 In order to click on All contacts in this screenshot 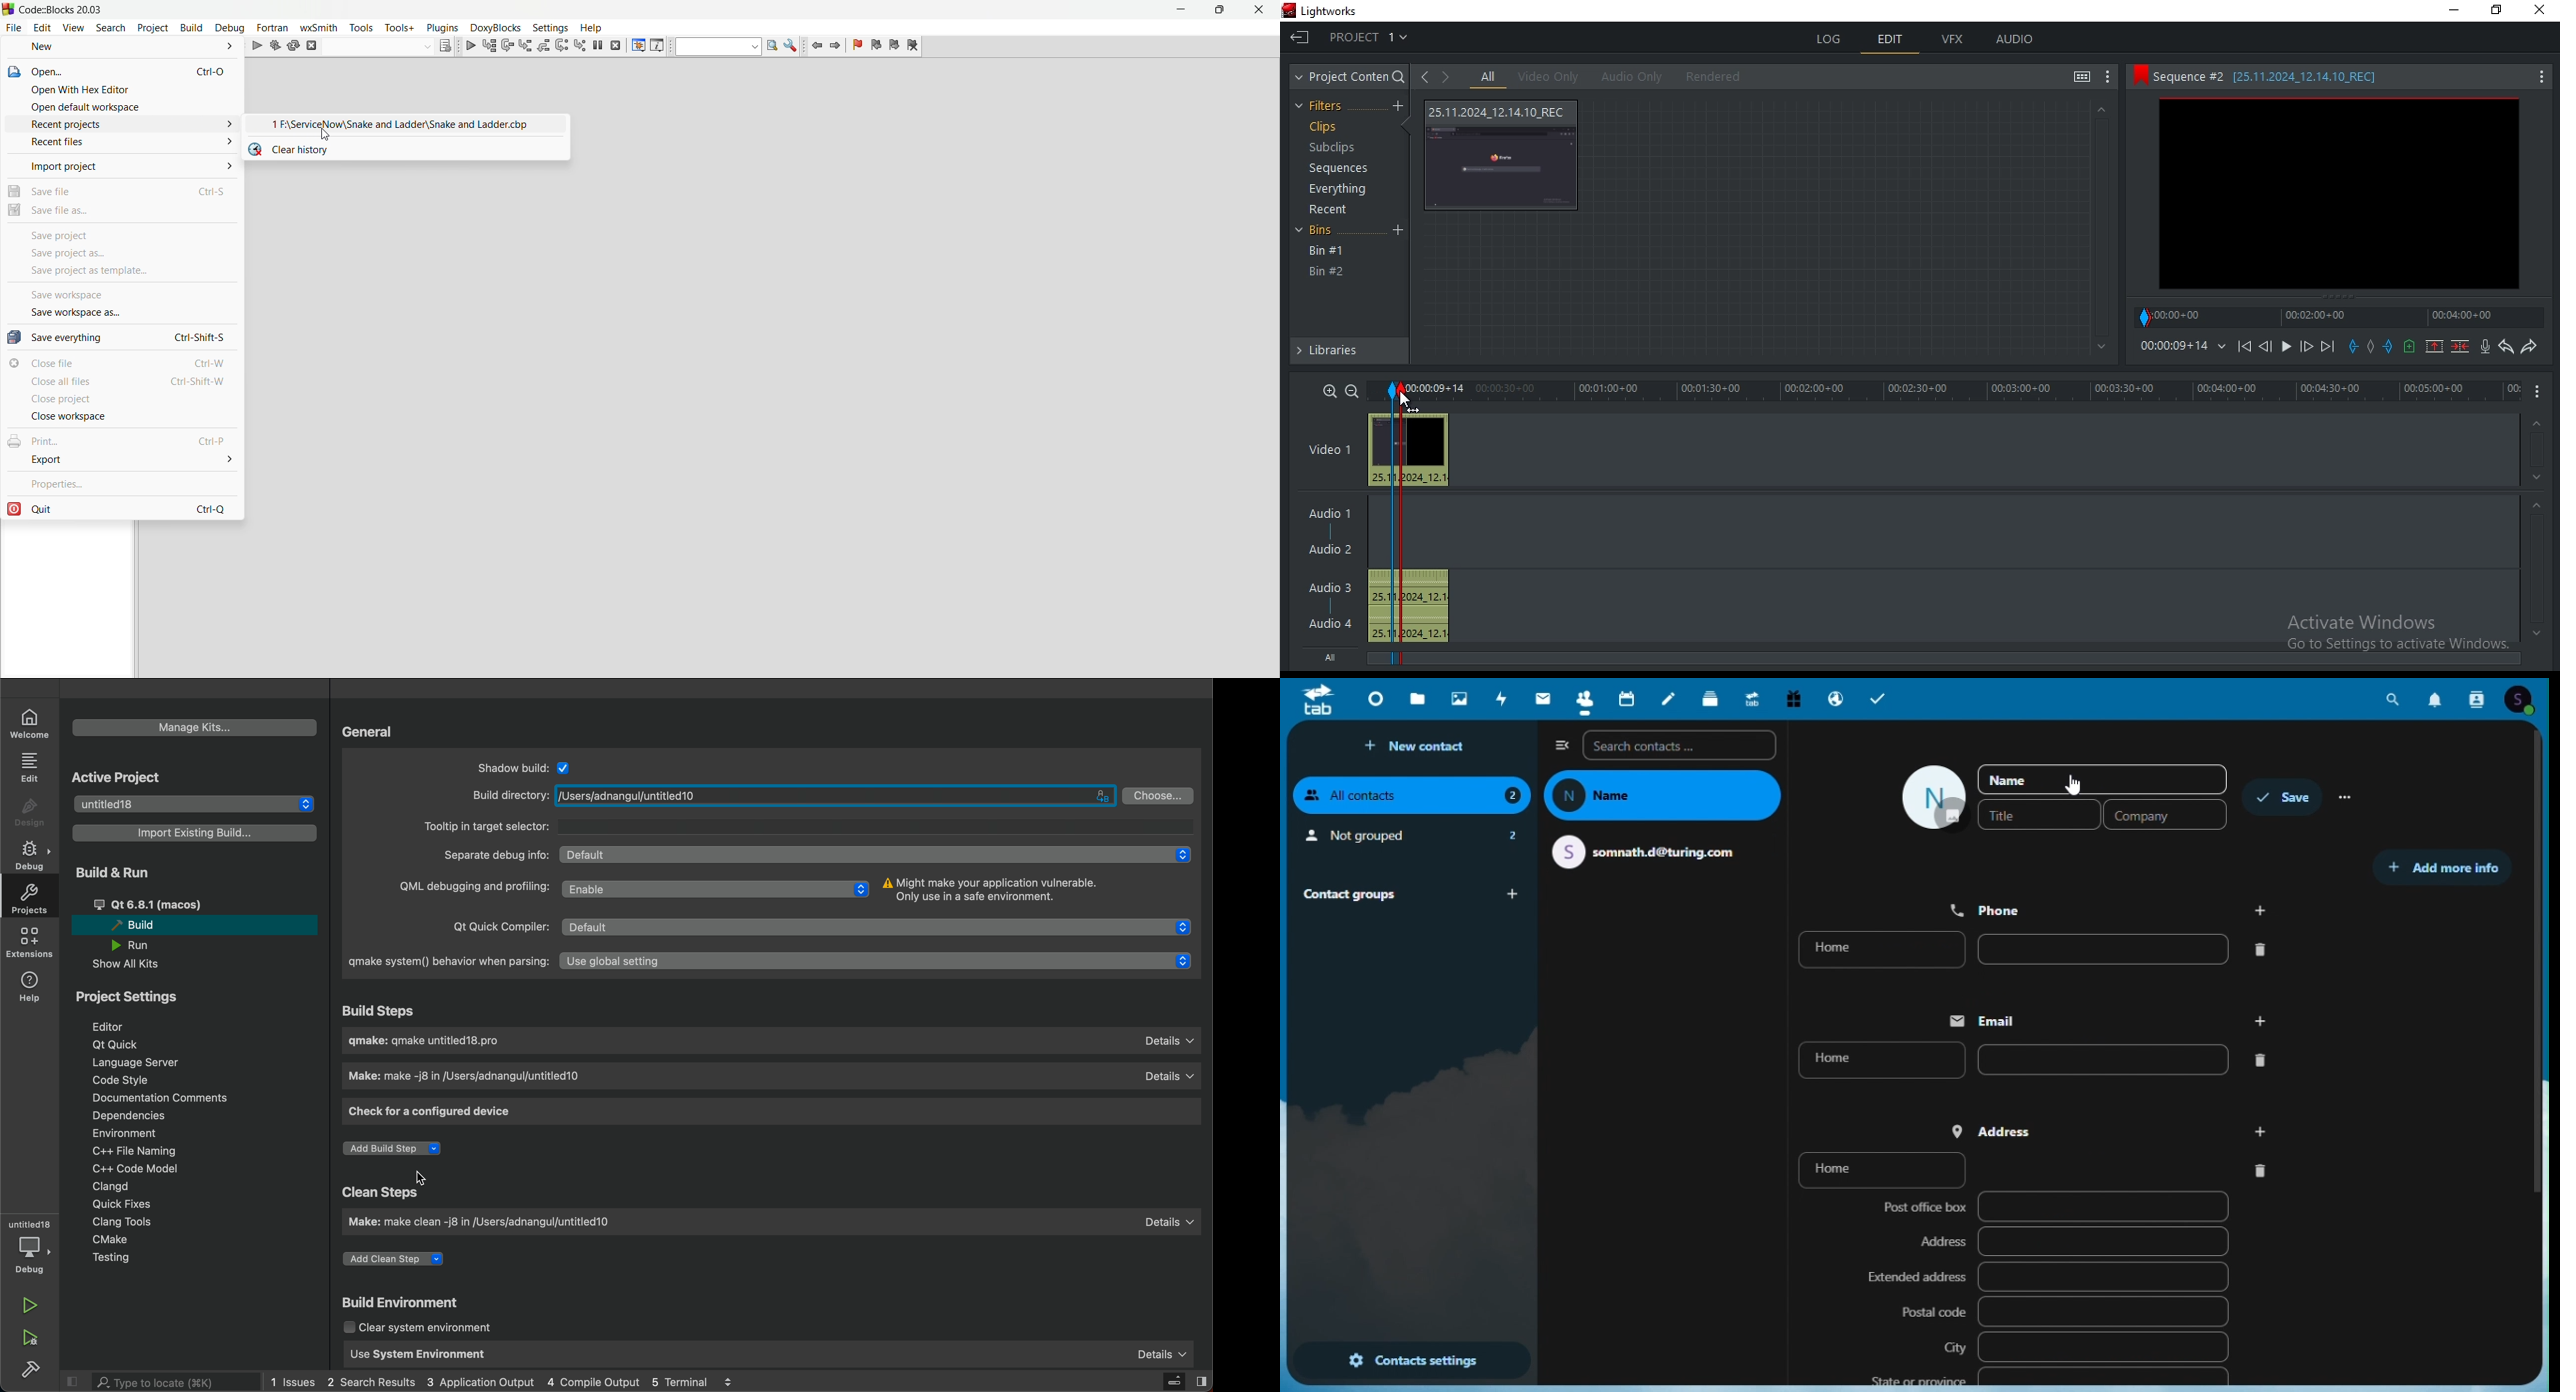, I will do `click(1412, 795)`.